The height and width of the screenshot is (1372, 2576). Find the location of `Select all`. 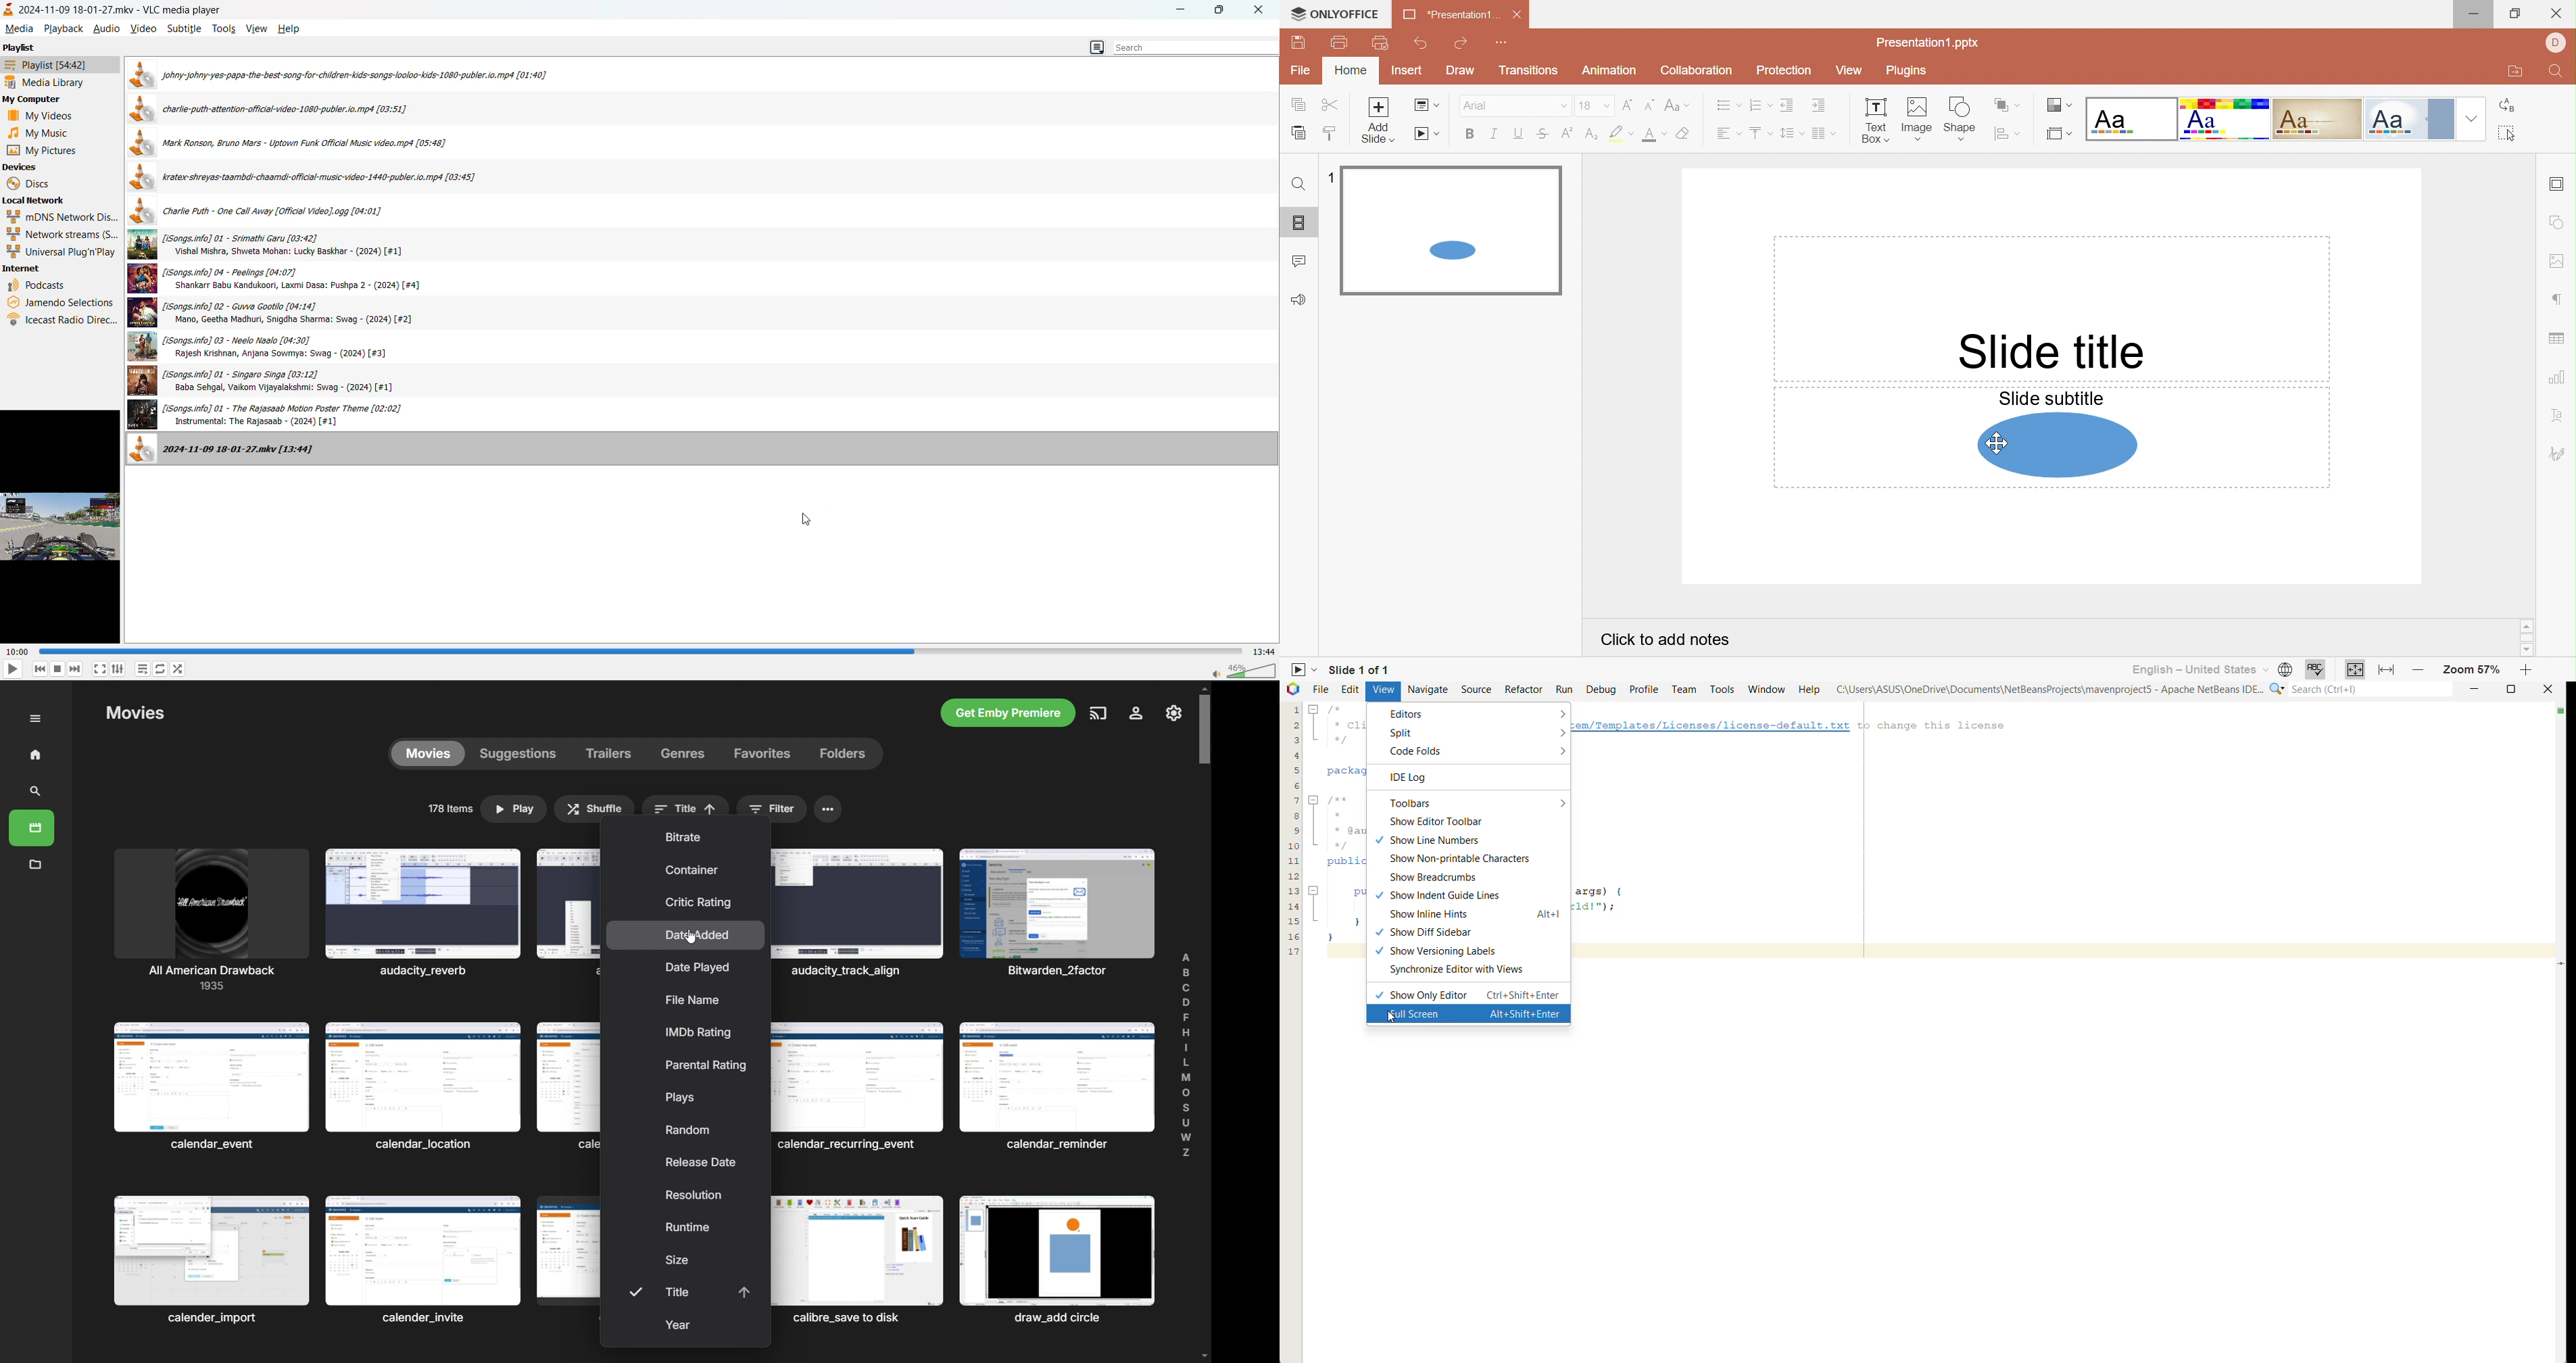

Select all is located at coordinates (2508, 133).